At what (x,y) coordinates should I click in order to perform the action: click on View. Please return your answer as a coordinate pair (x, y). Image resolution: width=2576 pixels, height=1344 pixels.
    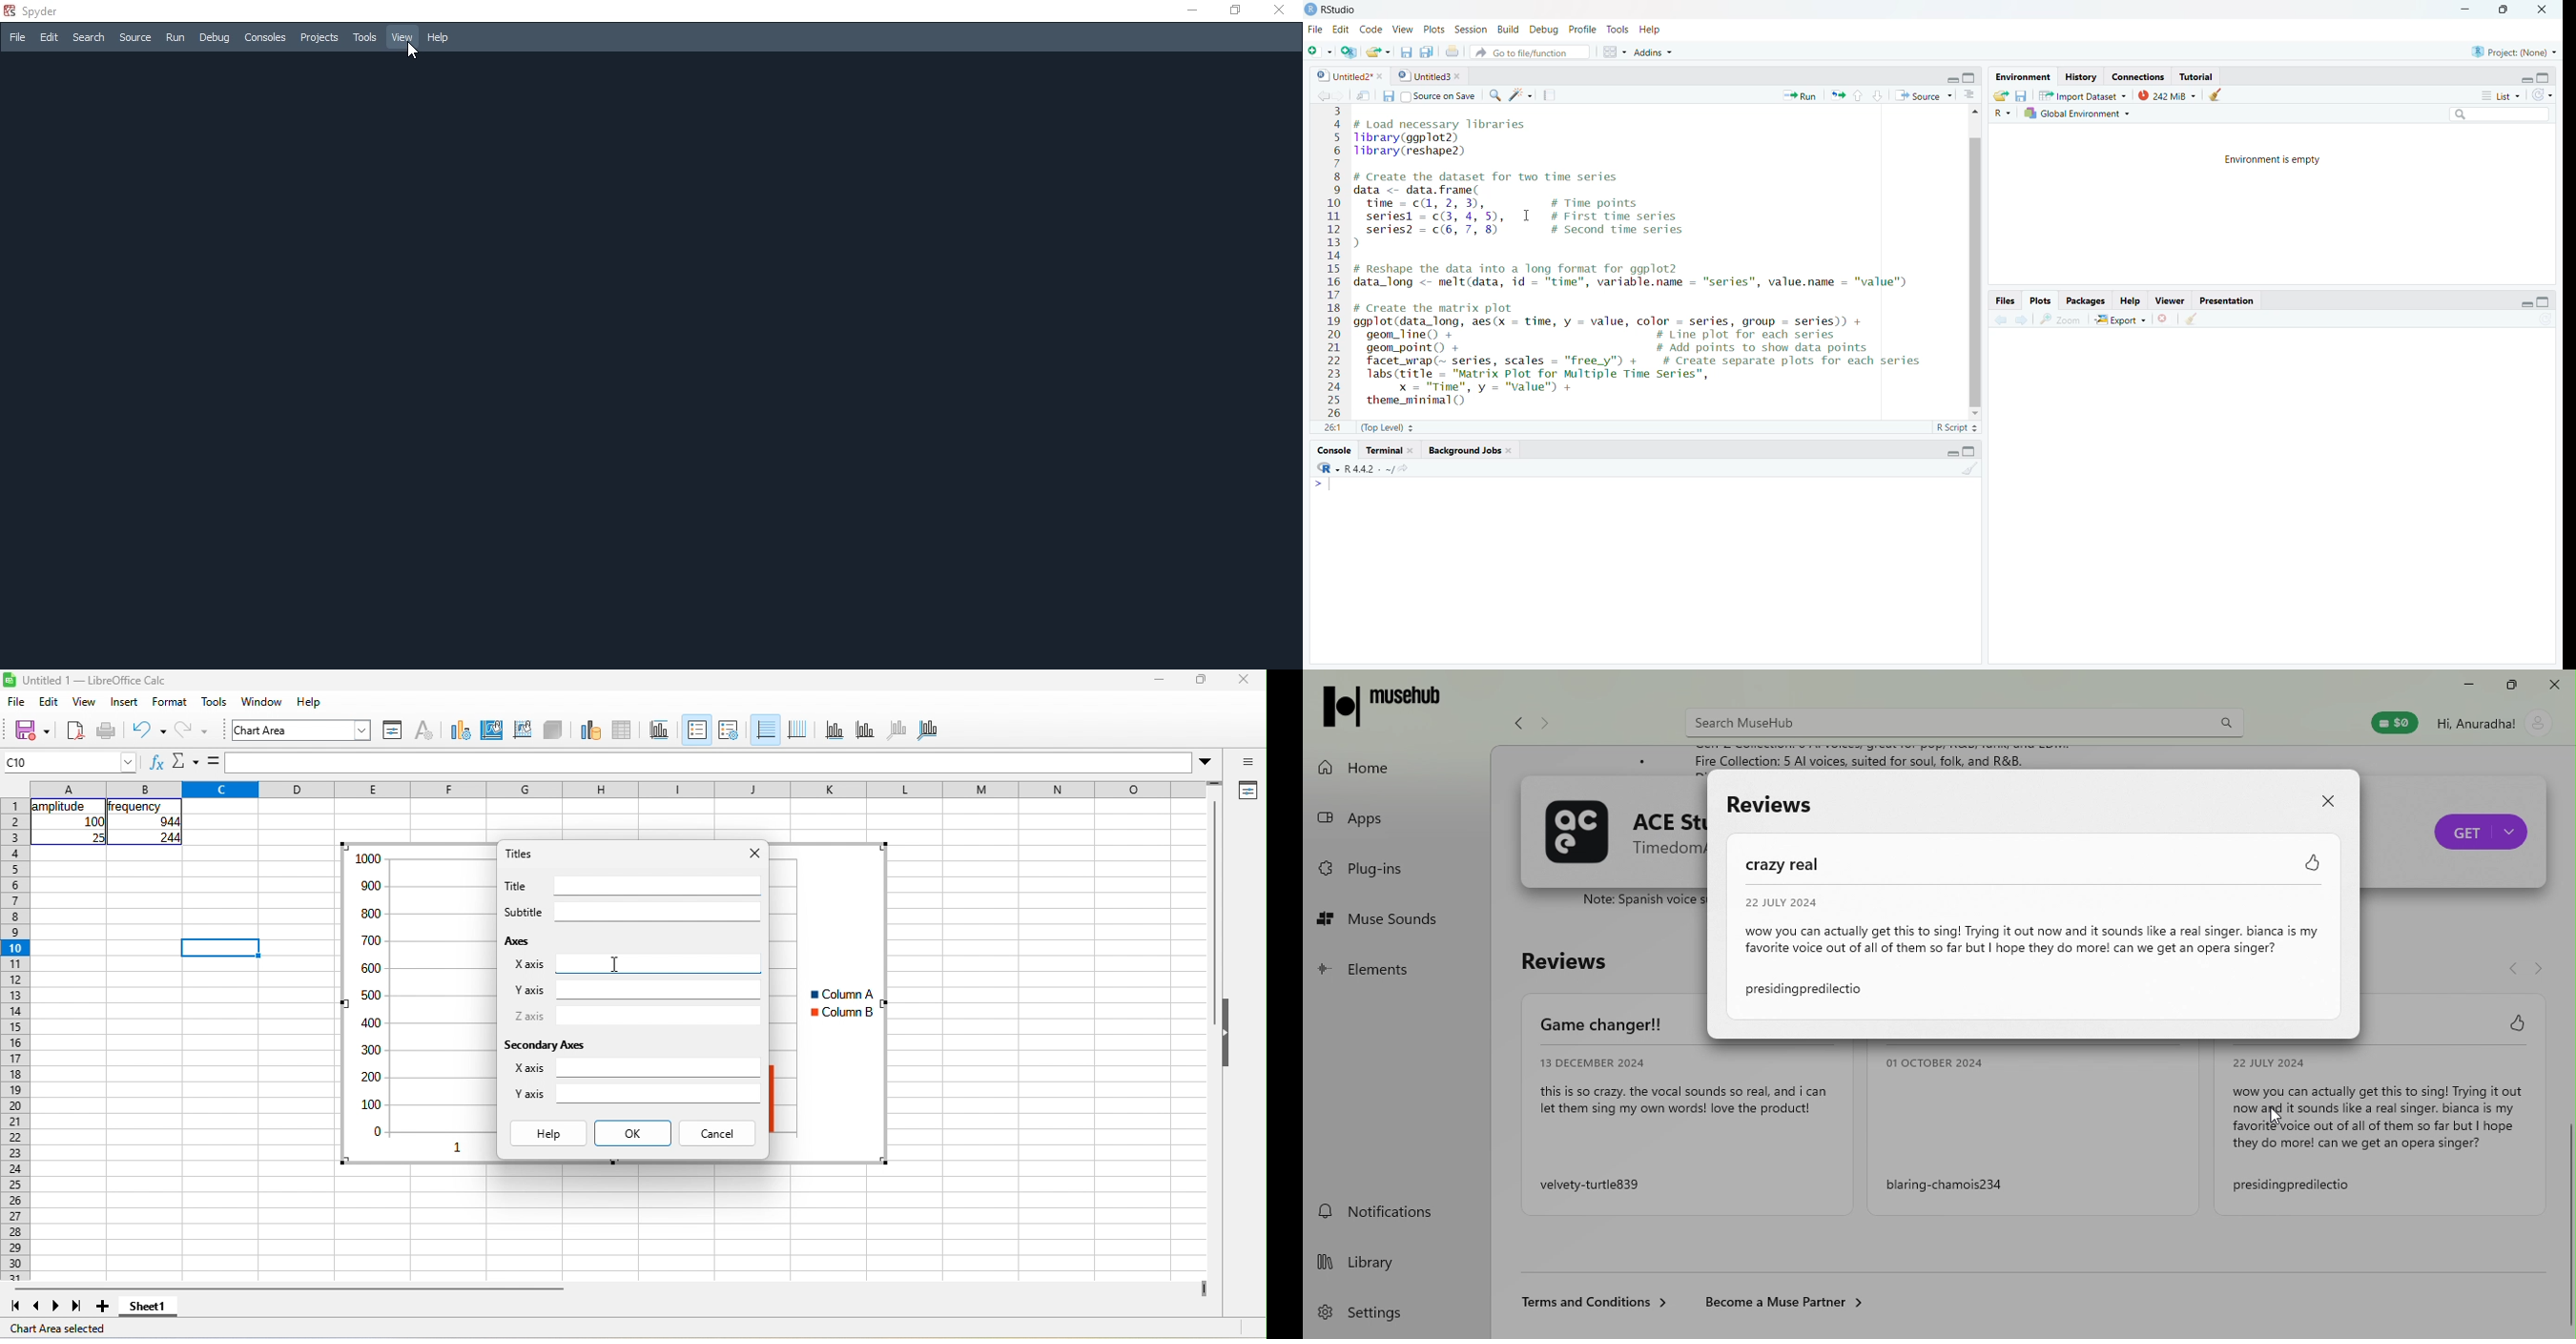
    Looking at the image, I should click on (401, 36).